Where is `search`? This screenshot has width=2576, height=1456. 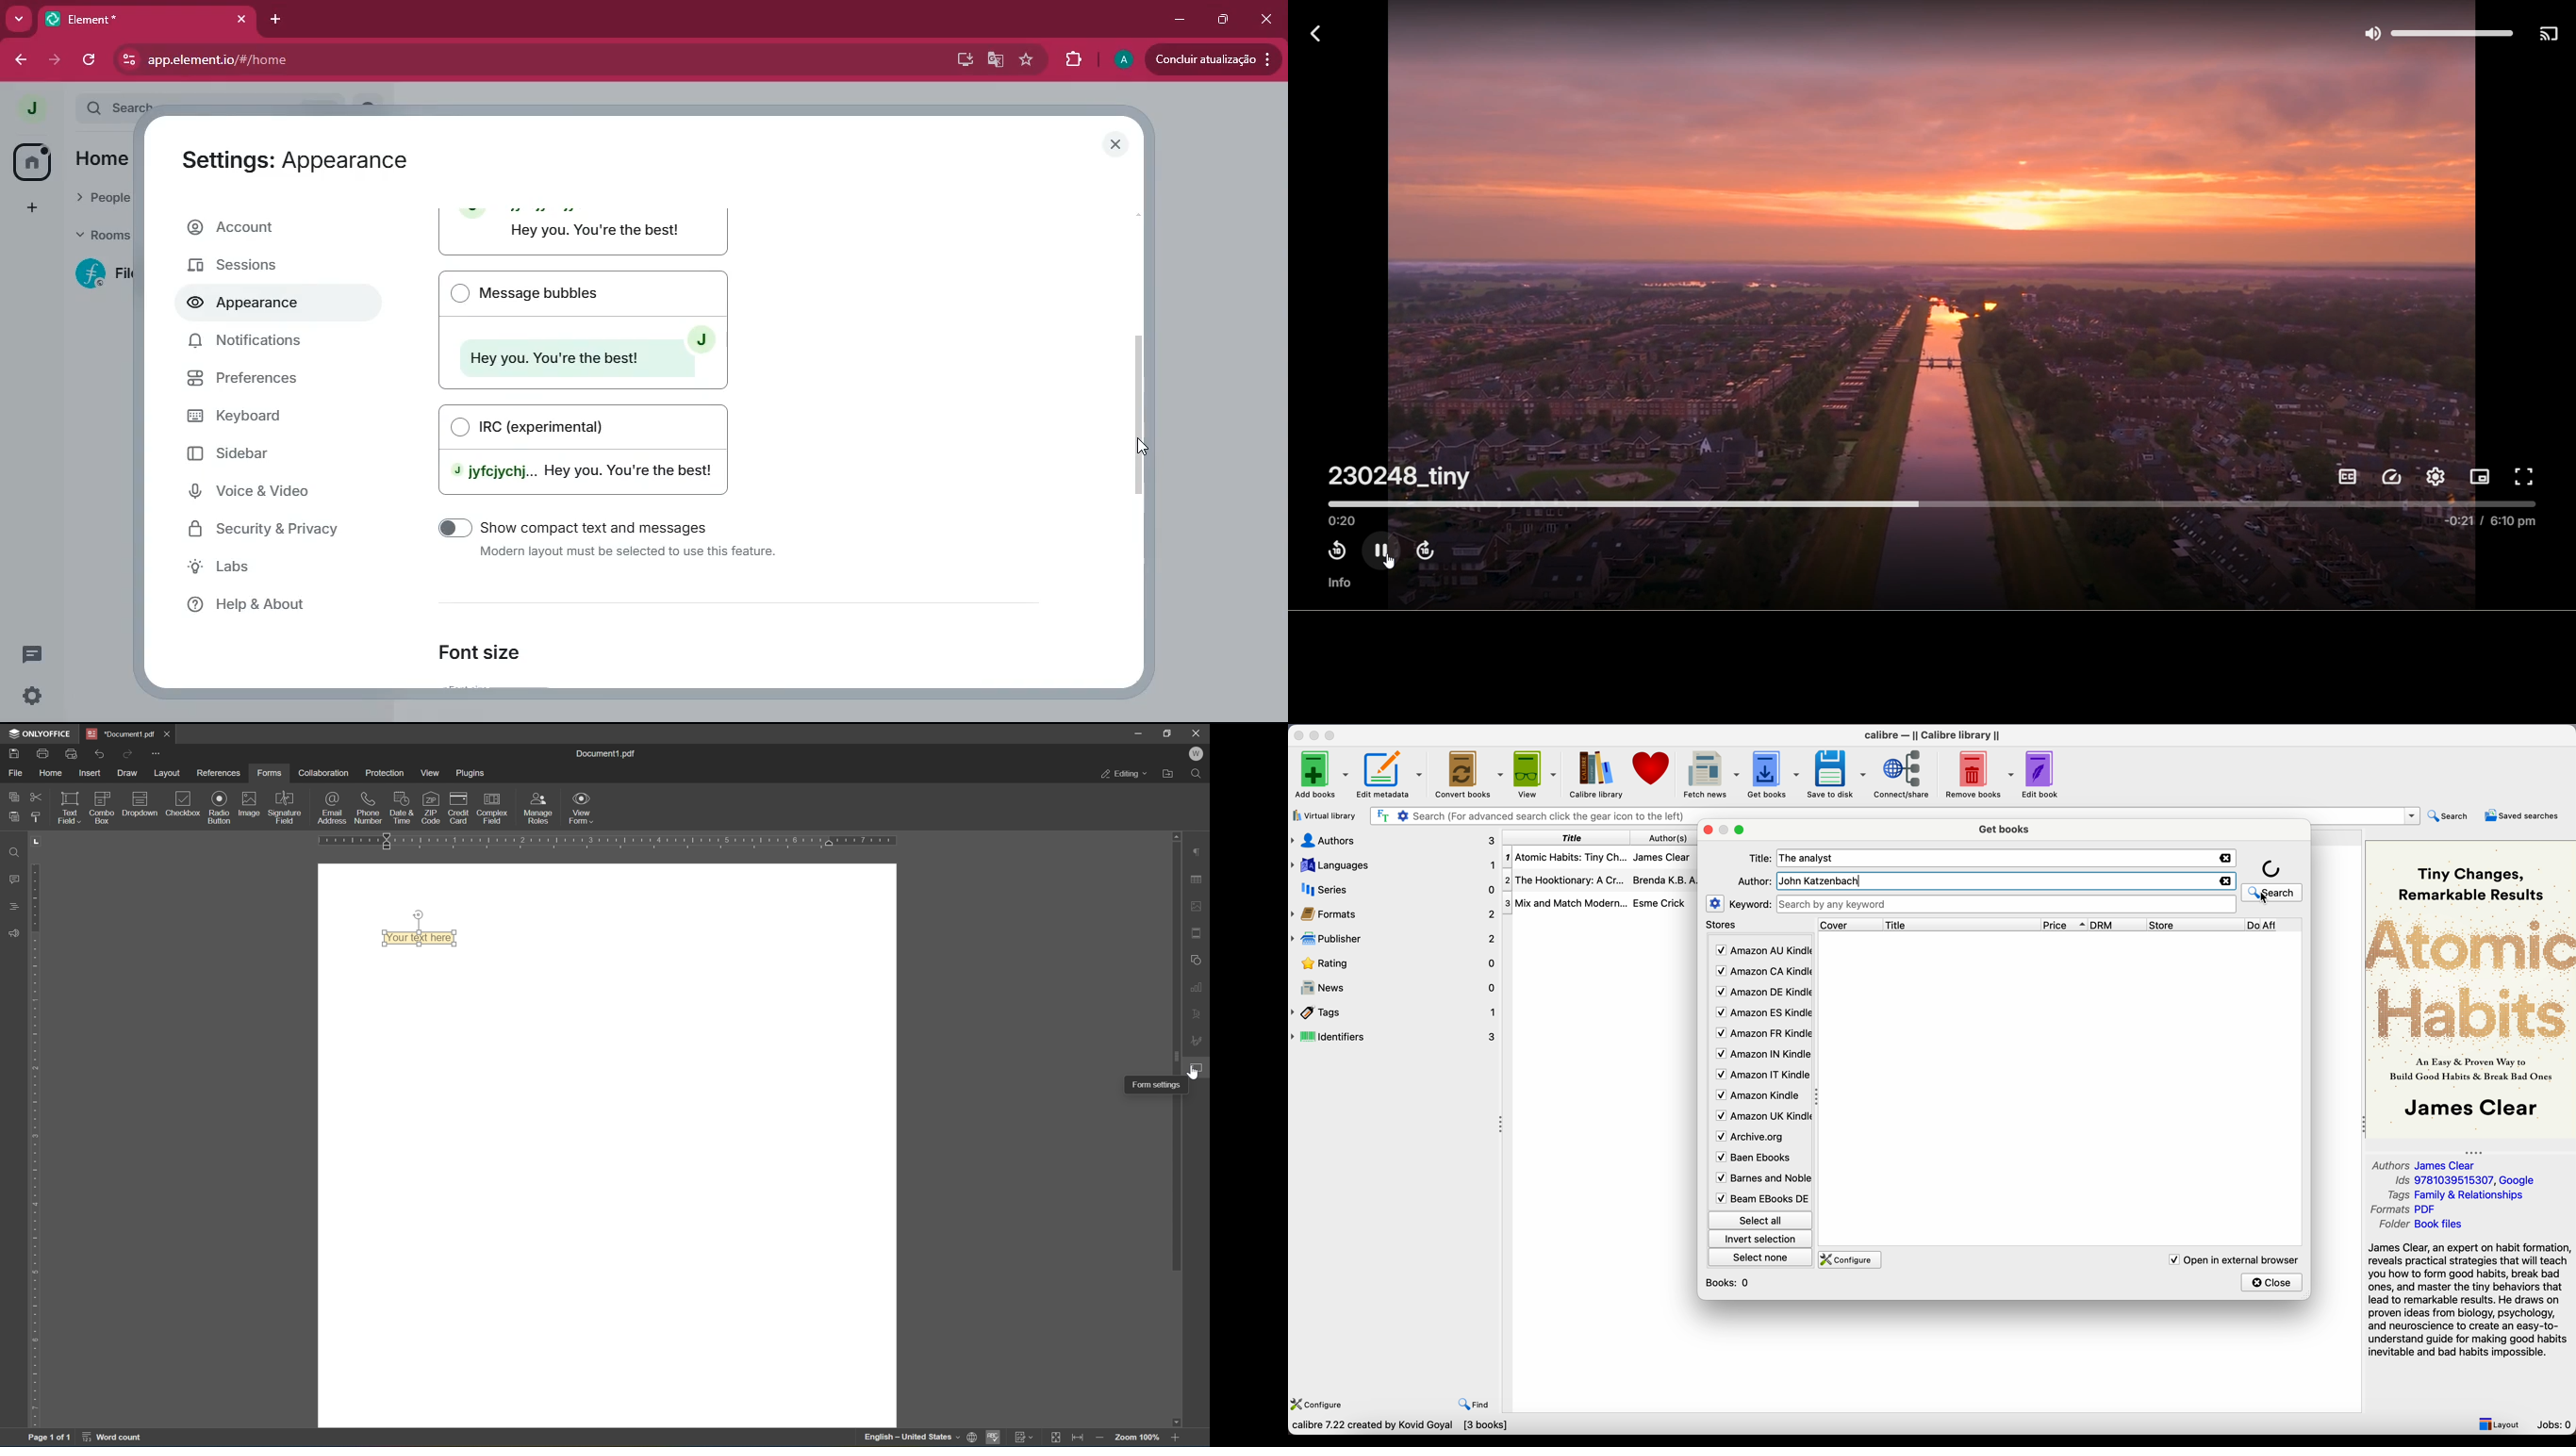
search is located at coordinates (120, 107).